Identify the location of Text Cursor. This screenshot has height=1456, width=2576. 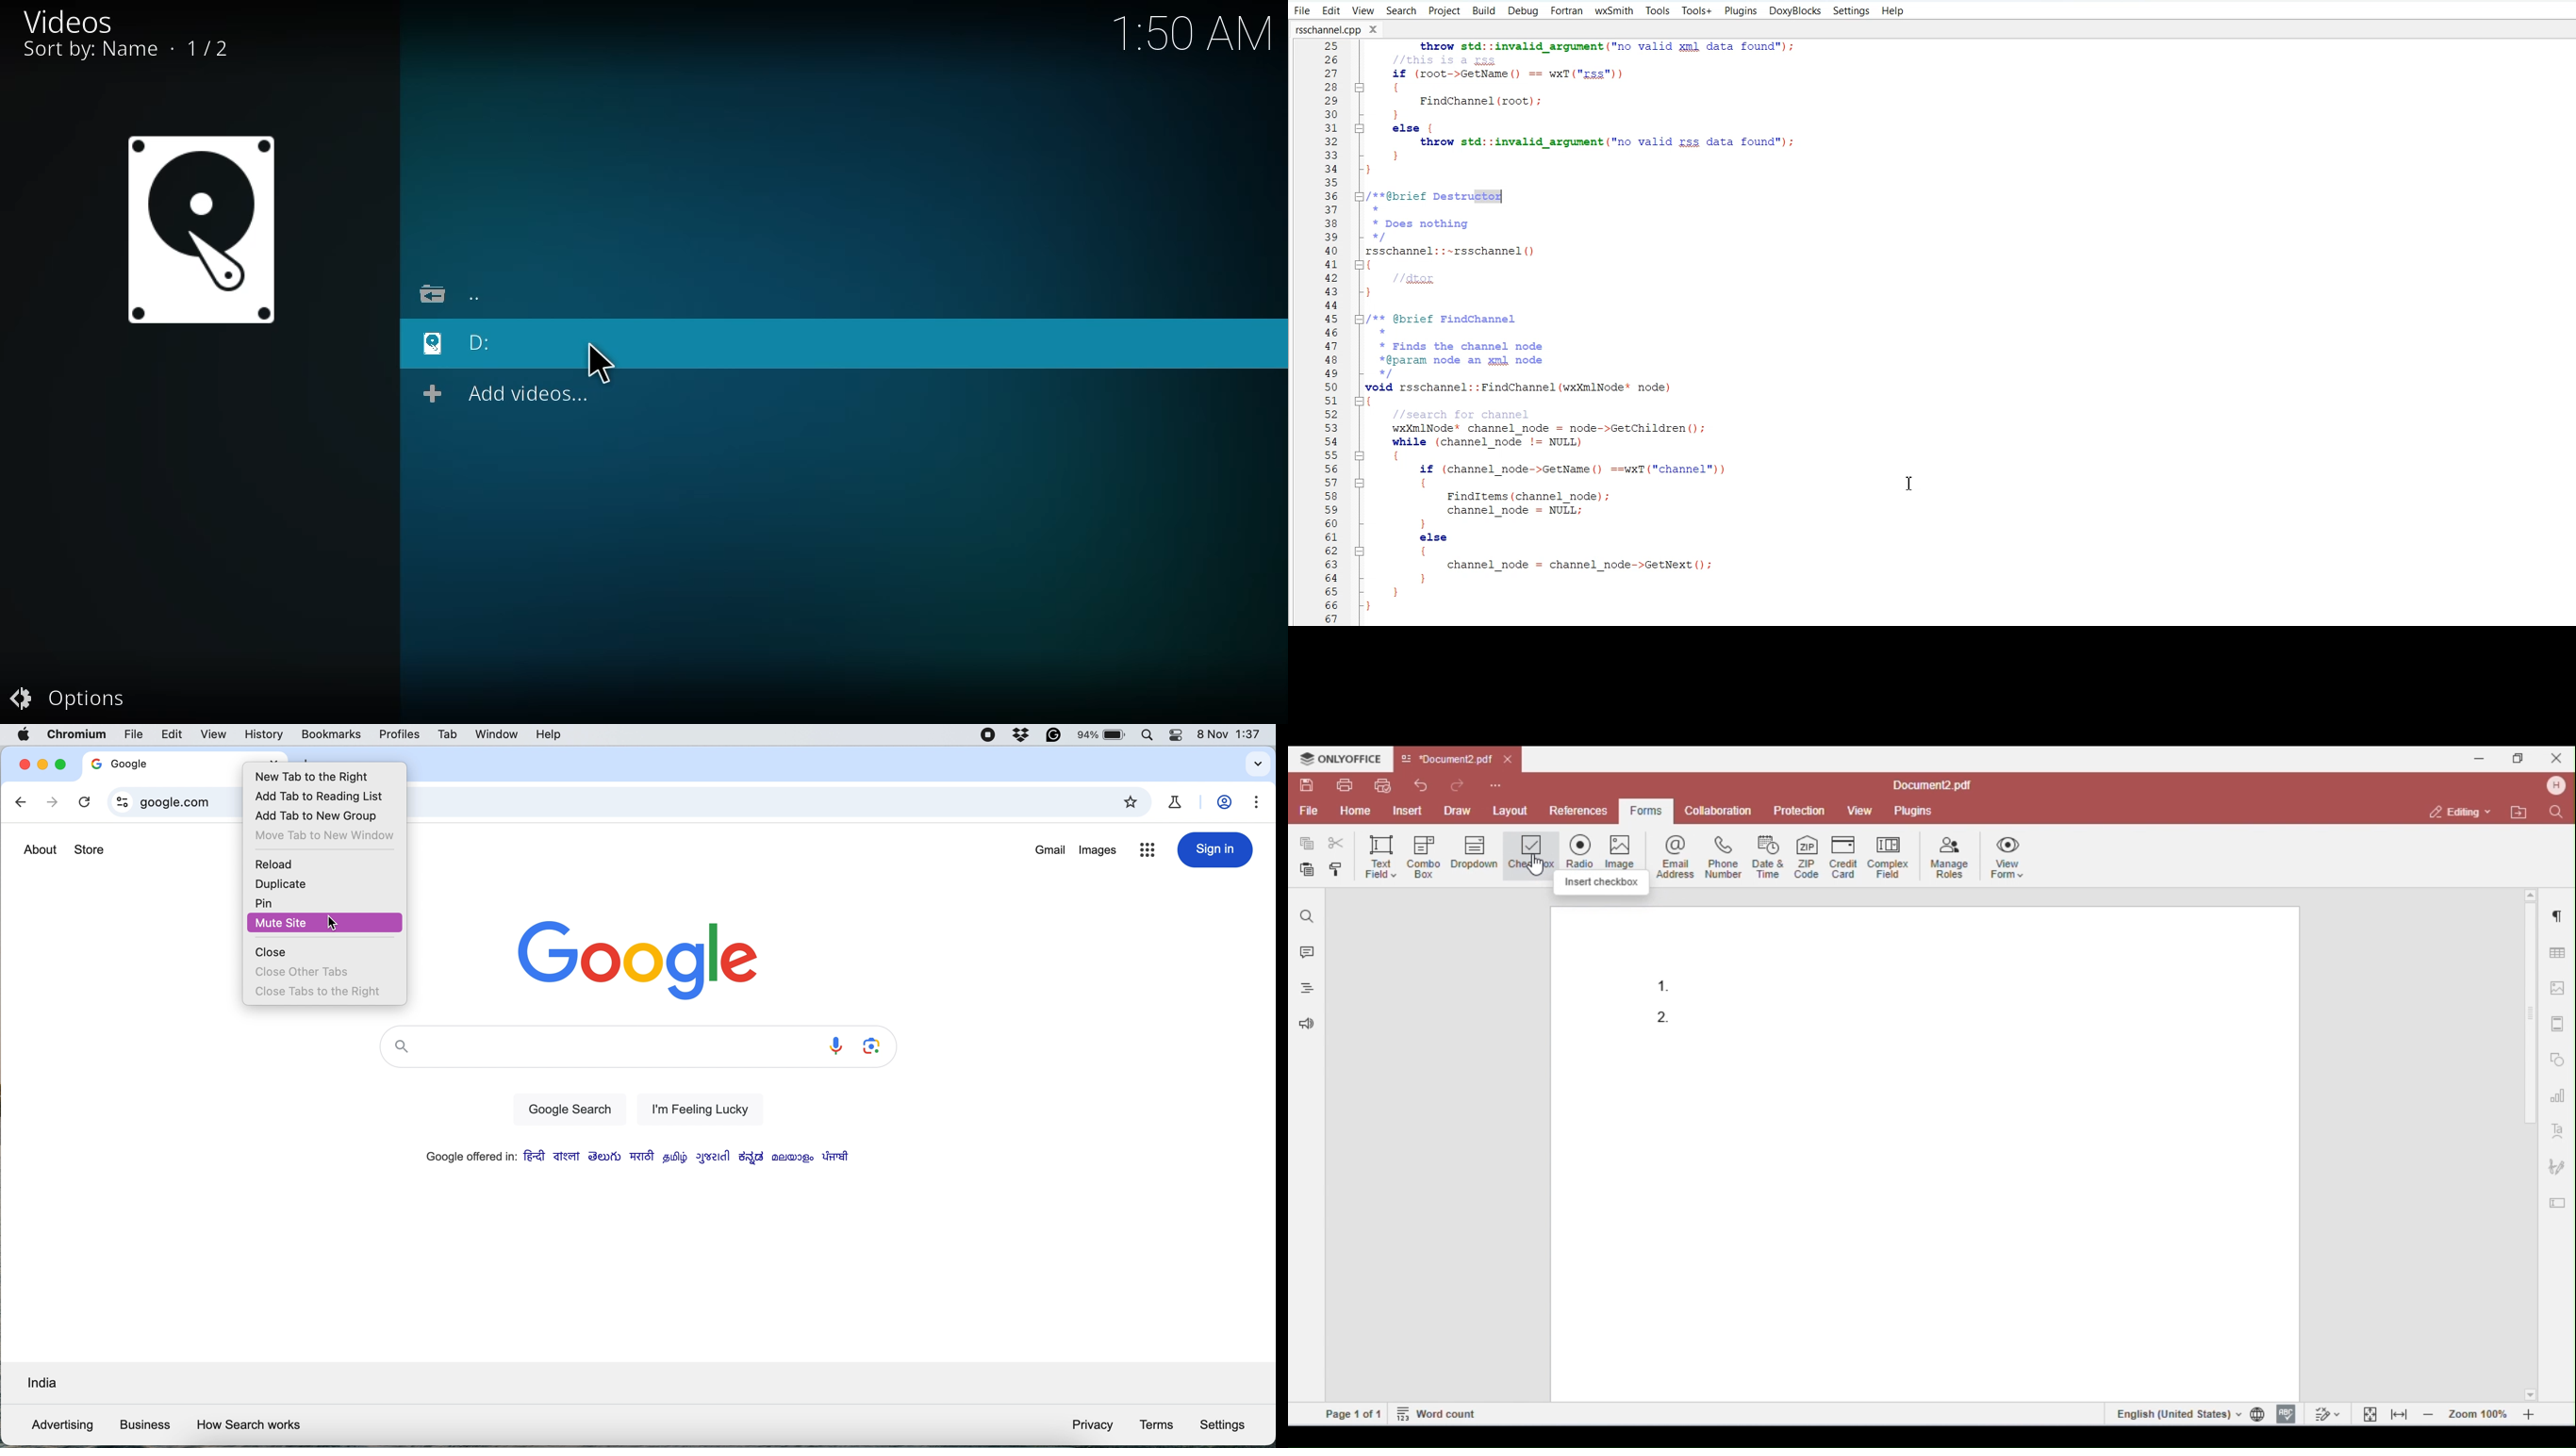
(1909, 483).